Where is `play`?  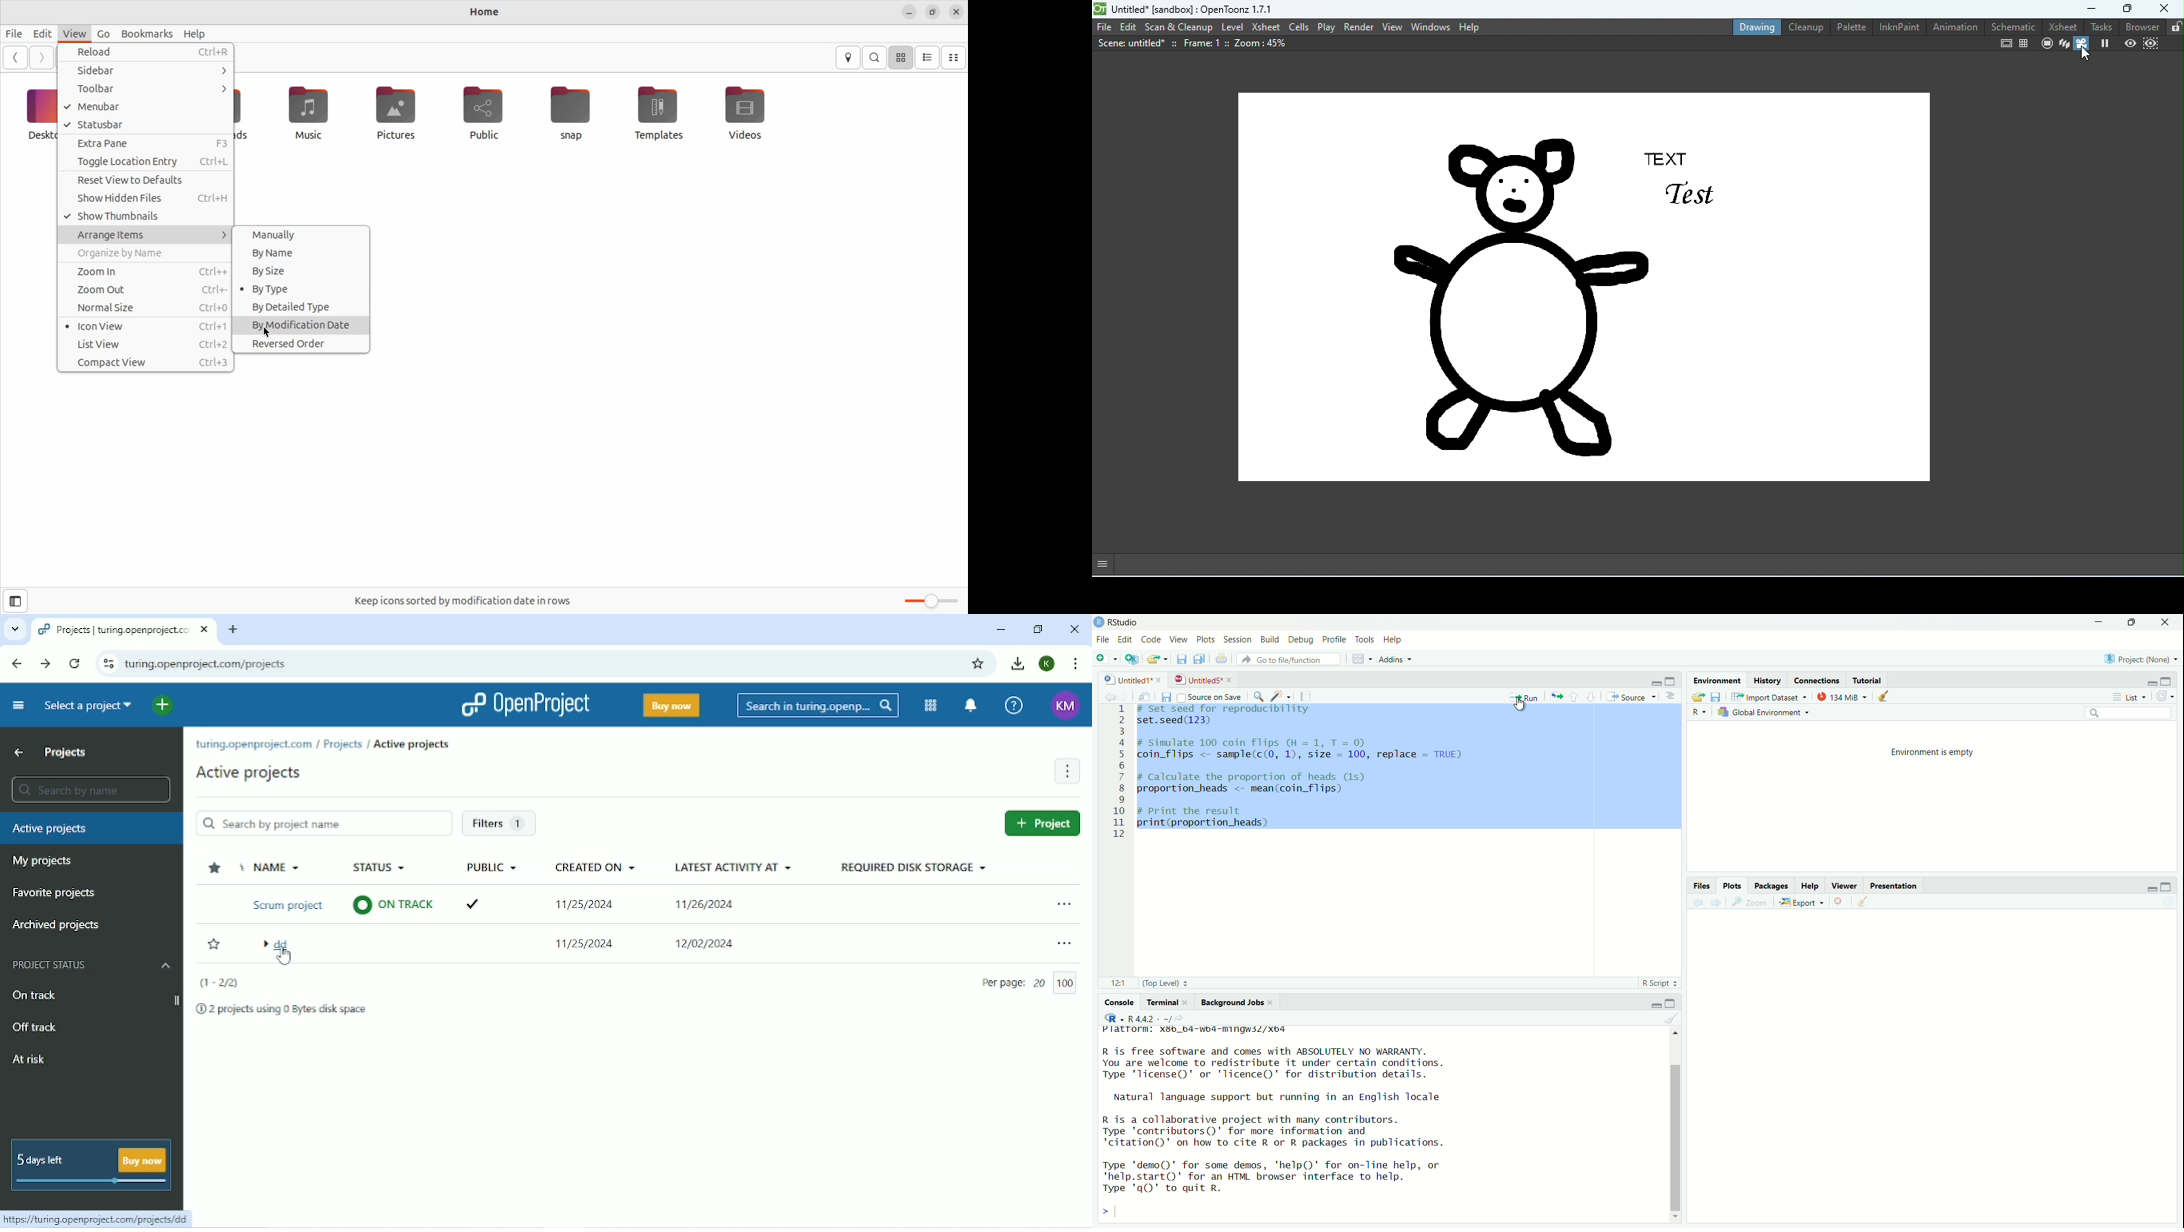
play is located at coordinates (1328, 27).